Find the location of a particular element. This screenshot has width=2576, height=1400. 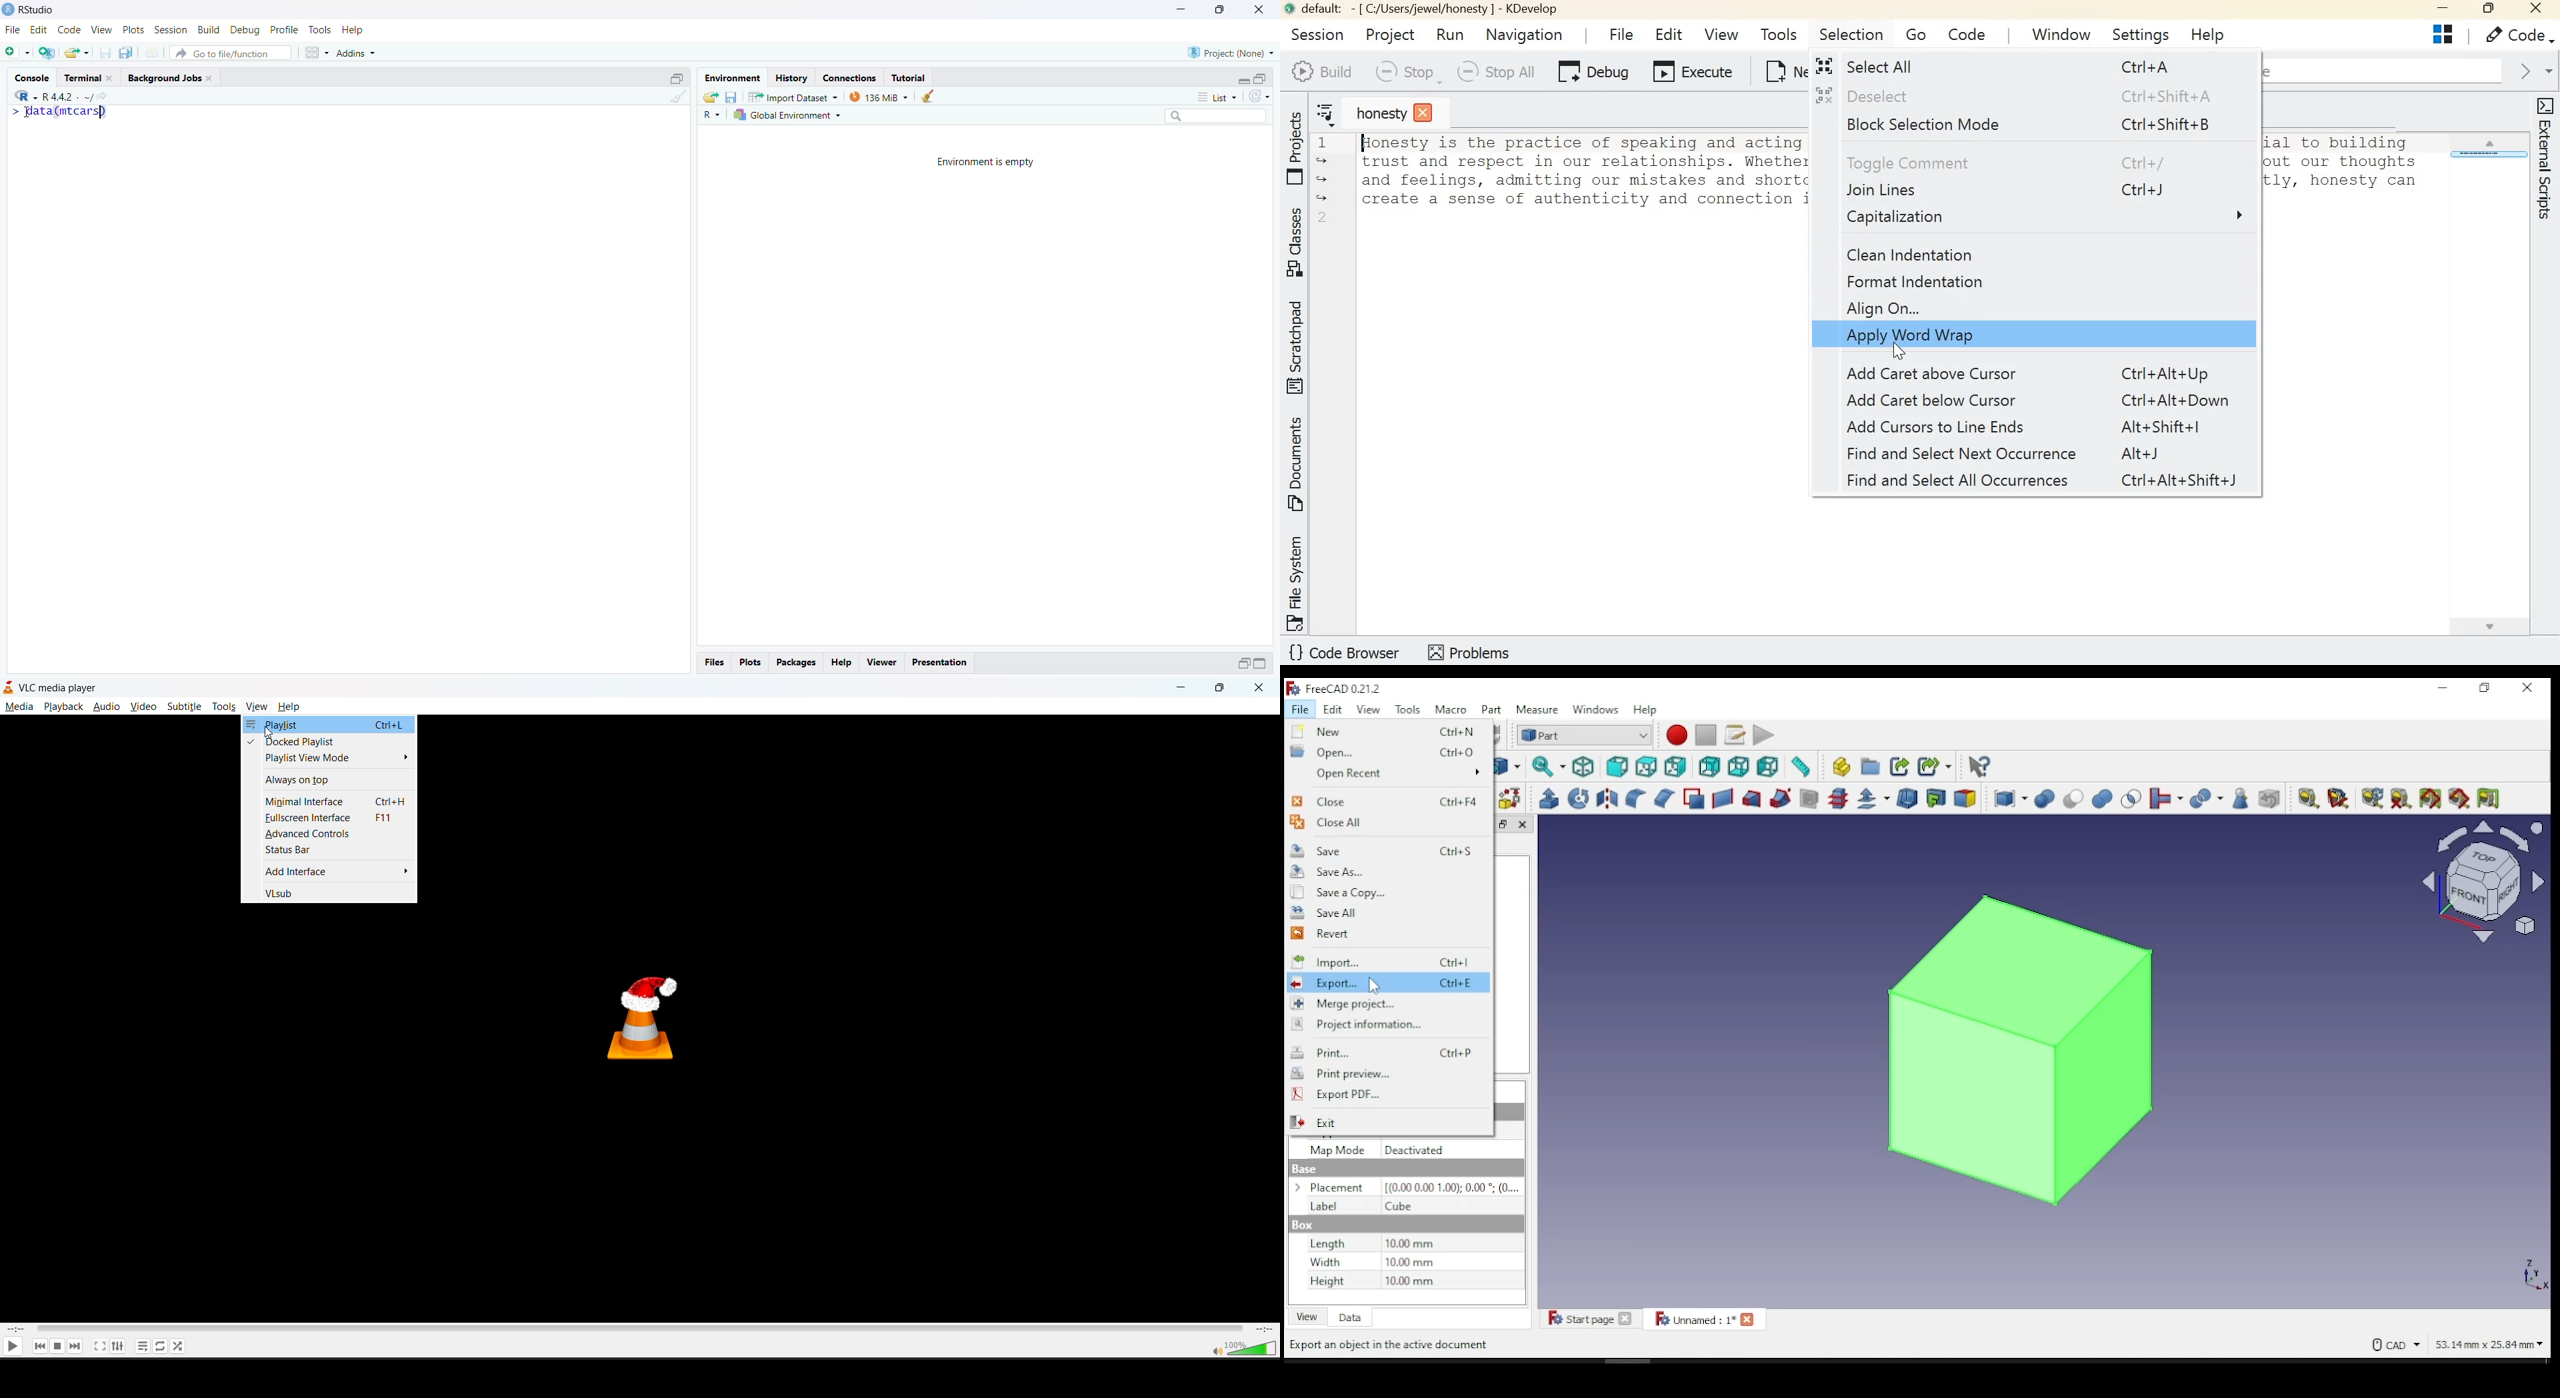

loft is located at coordinates (1752, 800).